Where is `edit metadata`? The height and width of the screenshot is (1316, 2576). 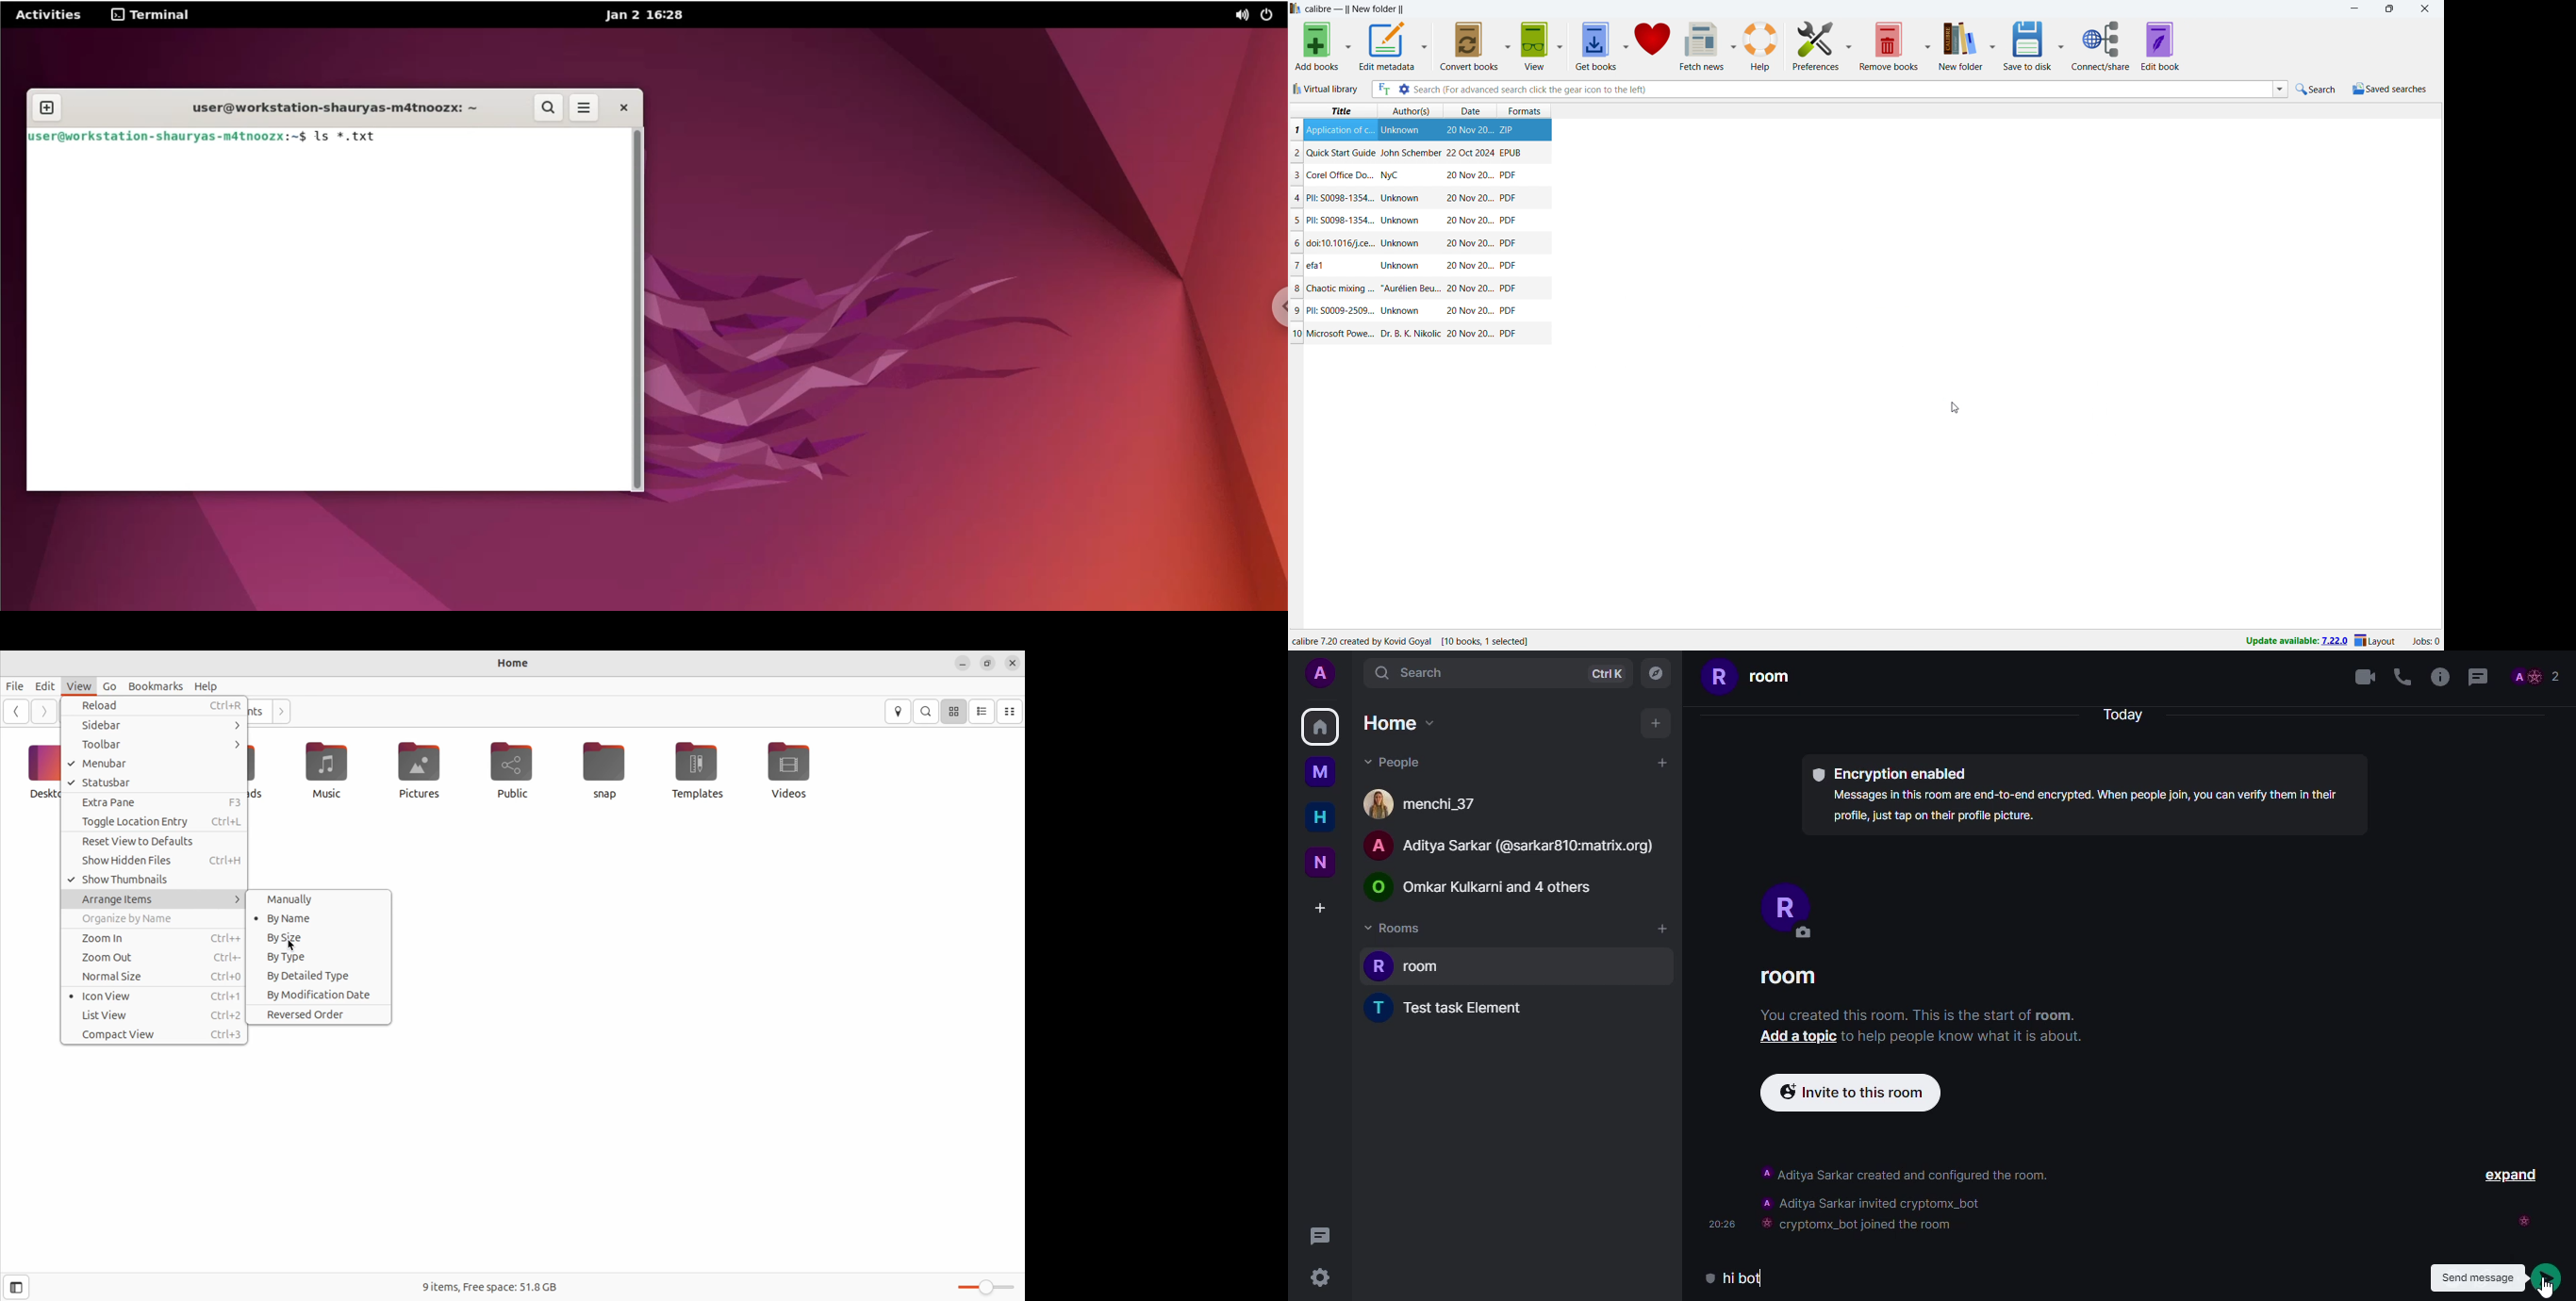
edit metadata is located at coordinates (1386, 46).